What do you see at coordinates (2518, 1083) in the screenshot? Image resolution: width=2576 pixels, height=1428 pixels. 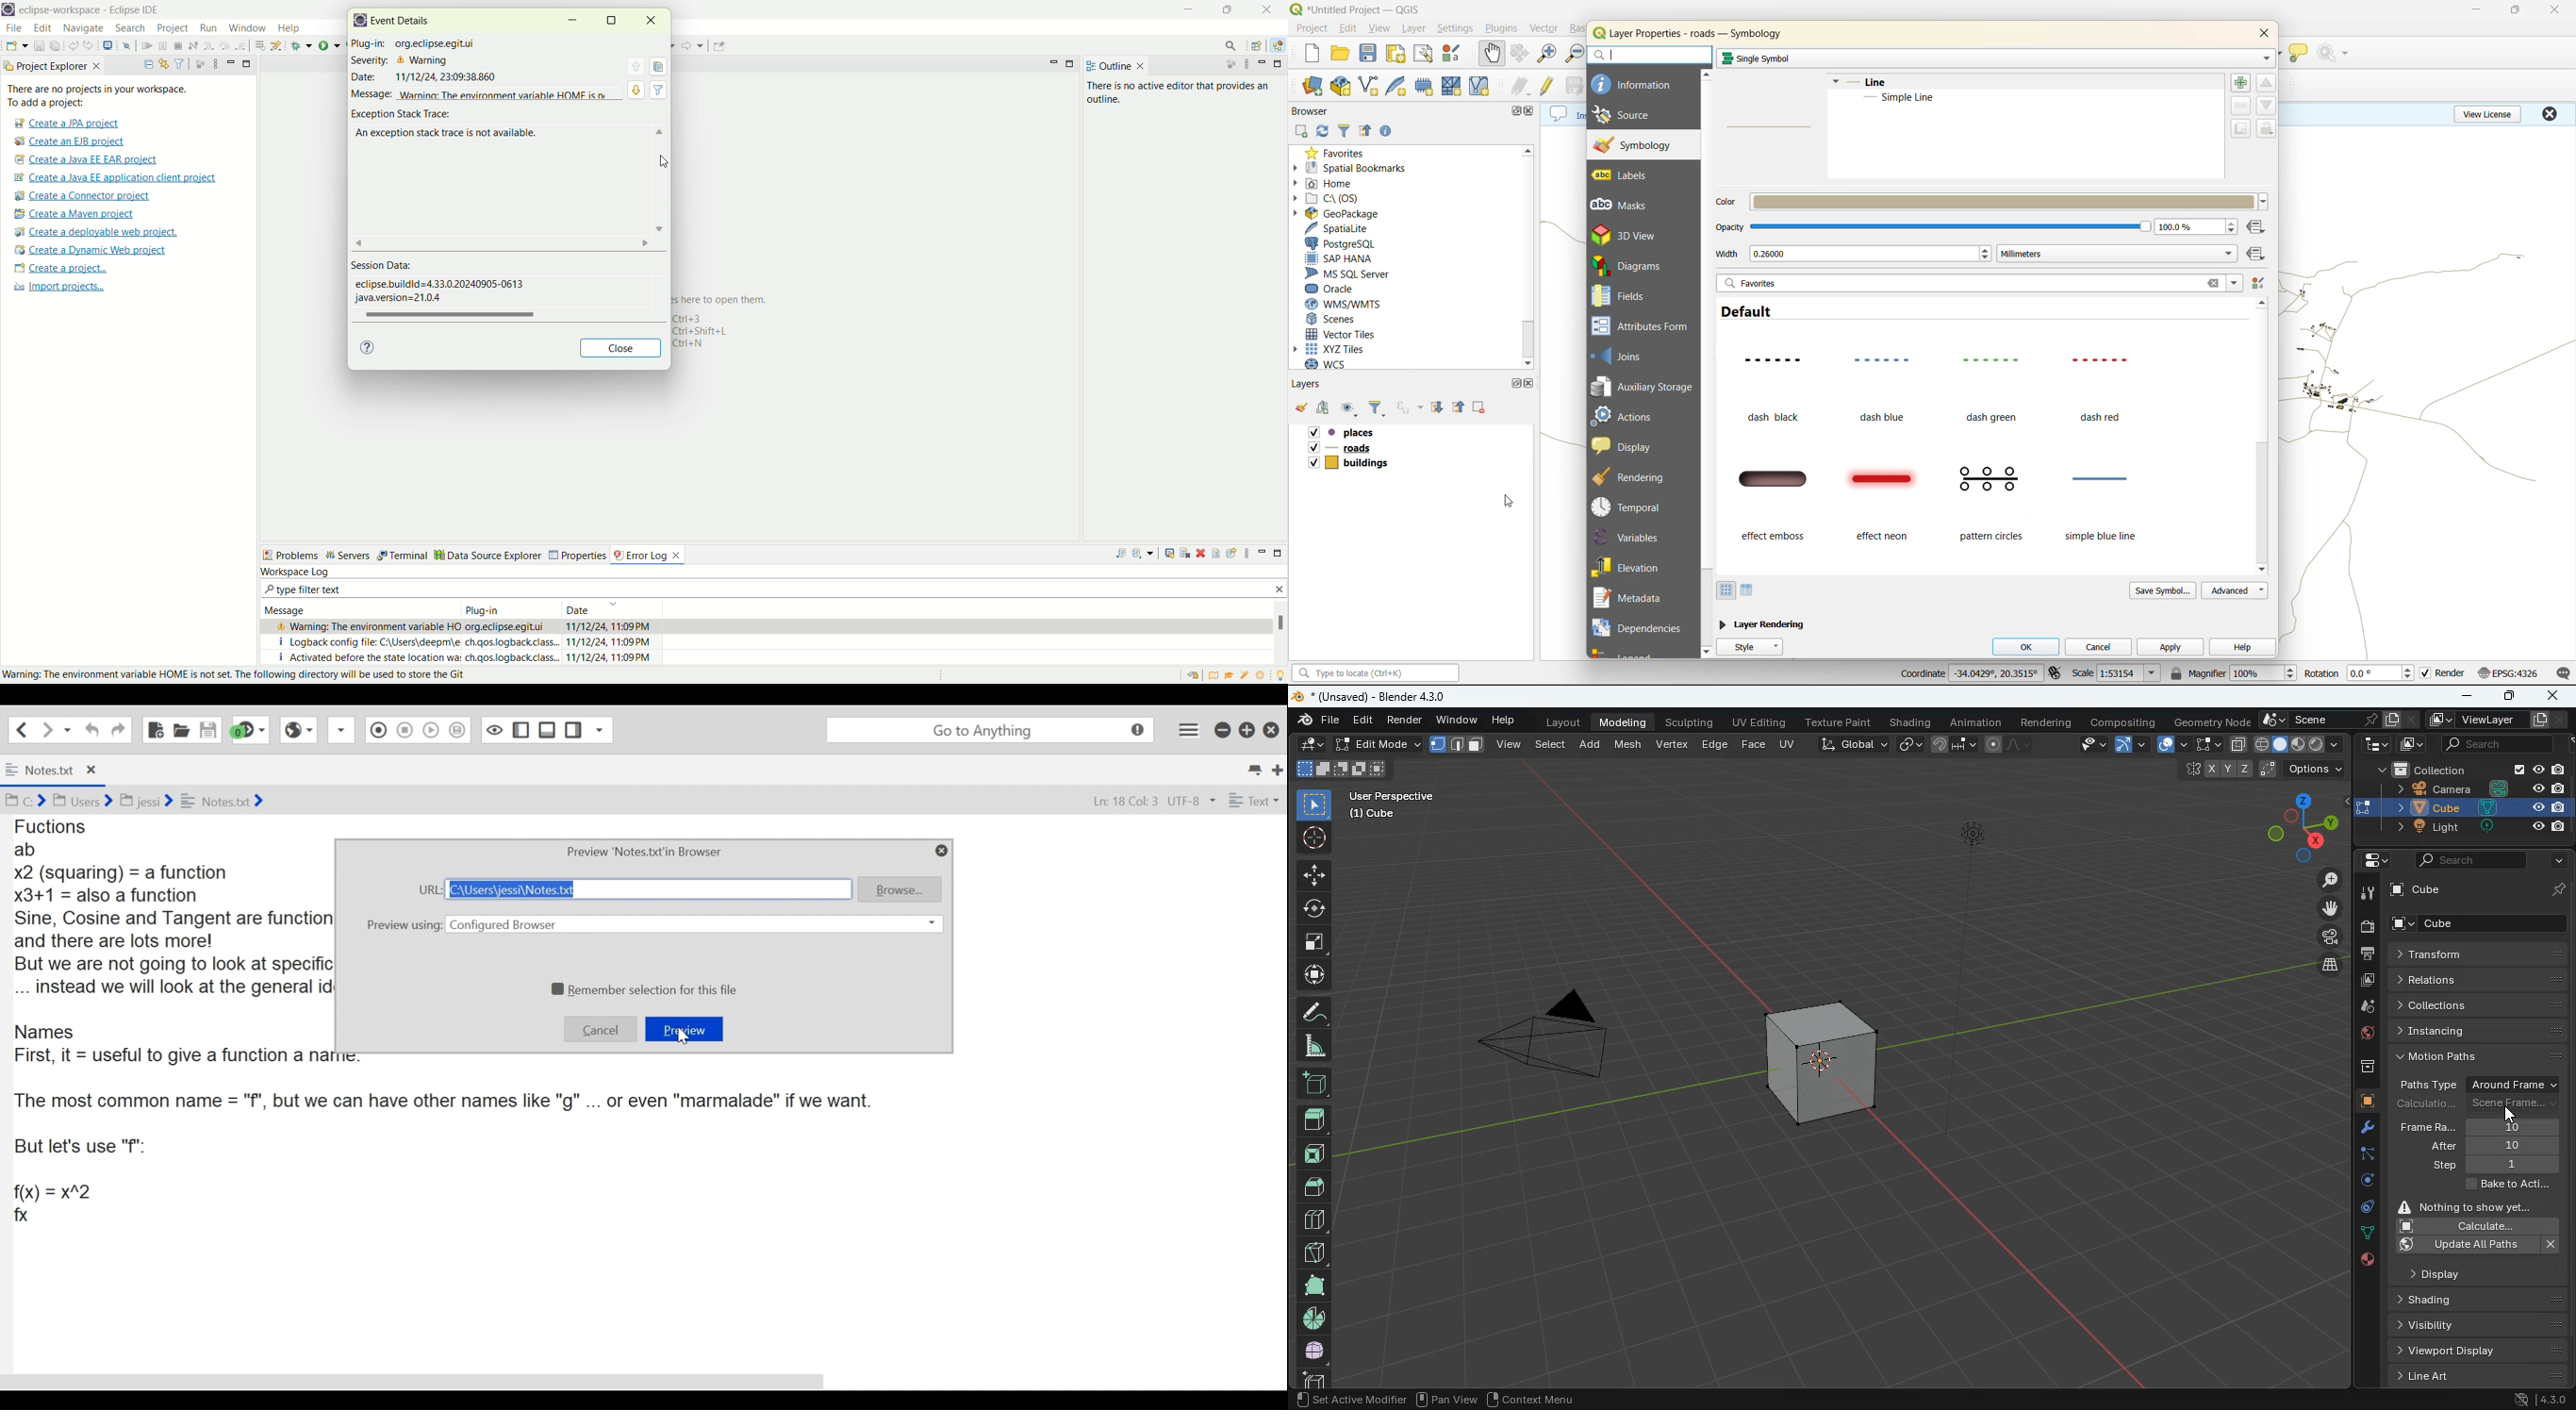 I see `around frame` at bounding box center [2518, 1083].